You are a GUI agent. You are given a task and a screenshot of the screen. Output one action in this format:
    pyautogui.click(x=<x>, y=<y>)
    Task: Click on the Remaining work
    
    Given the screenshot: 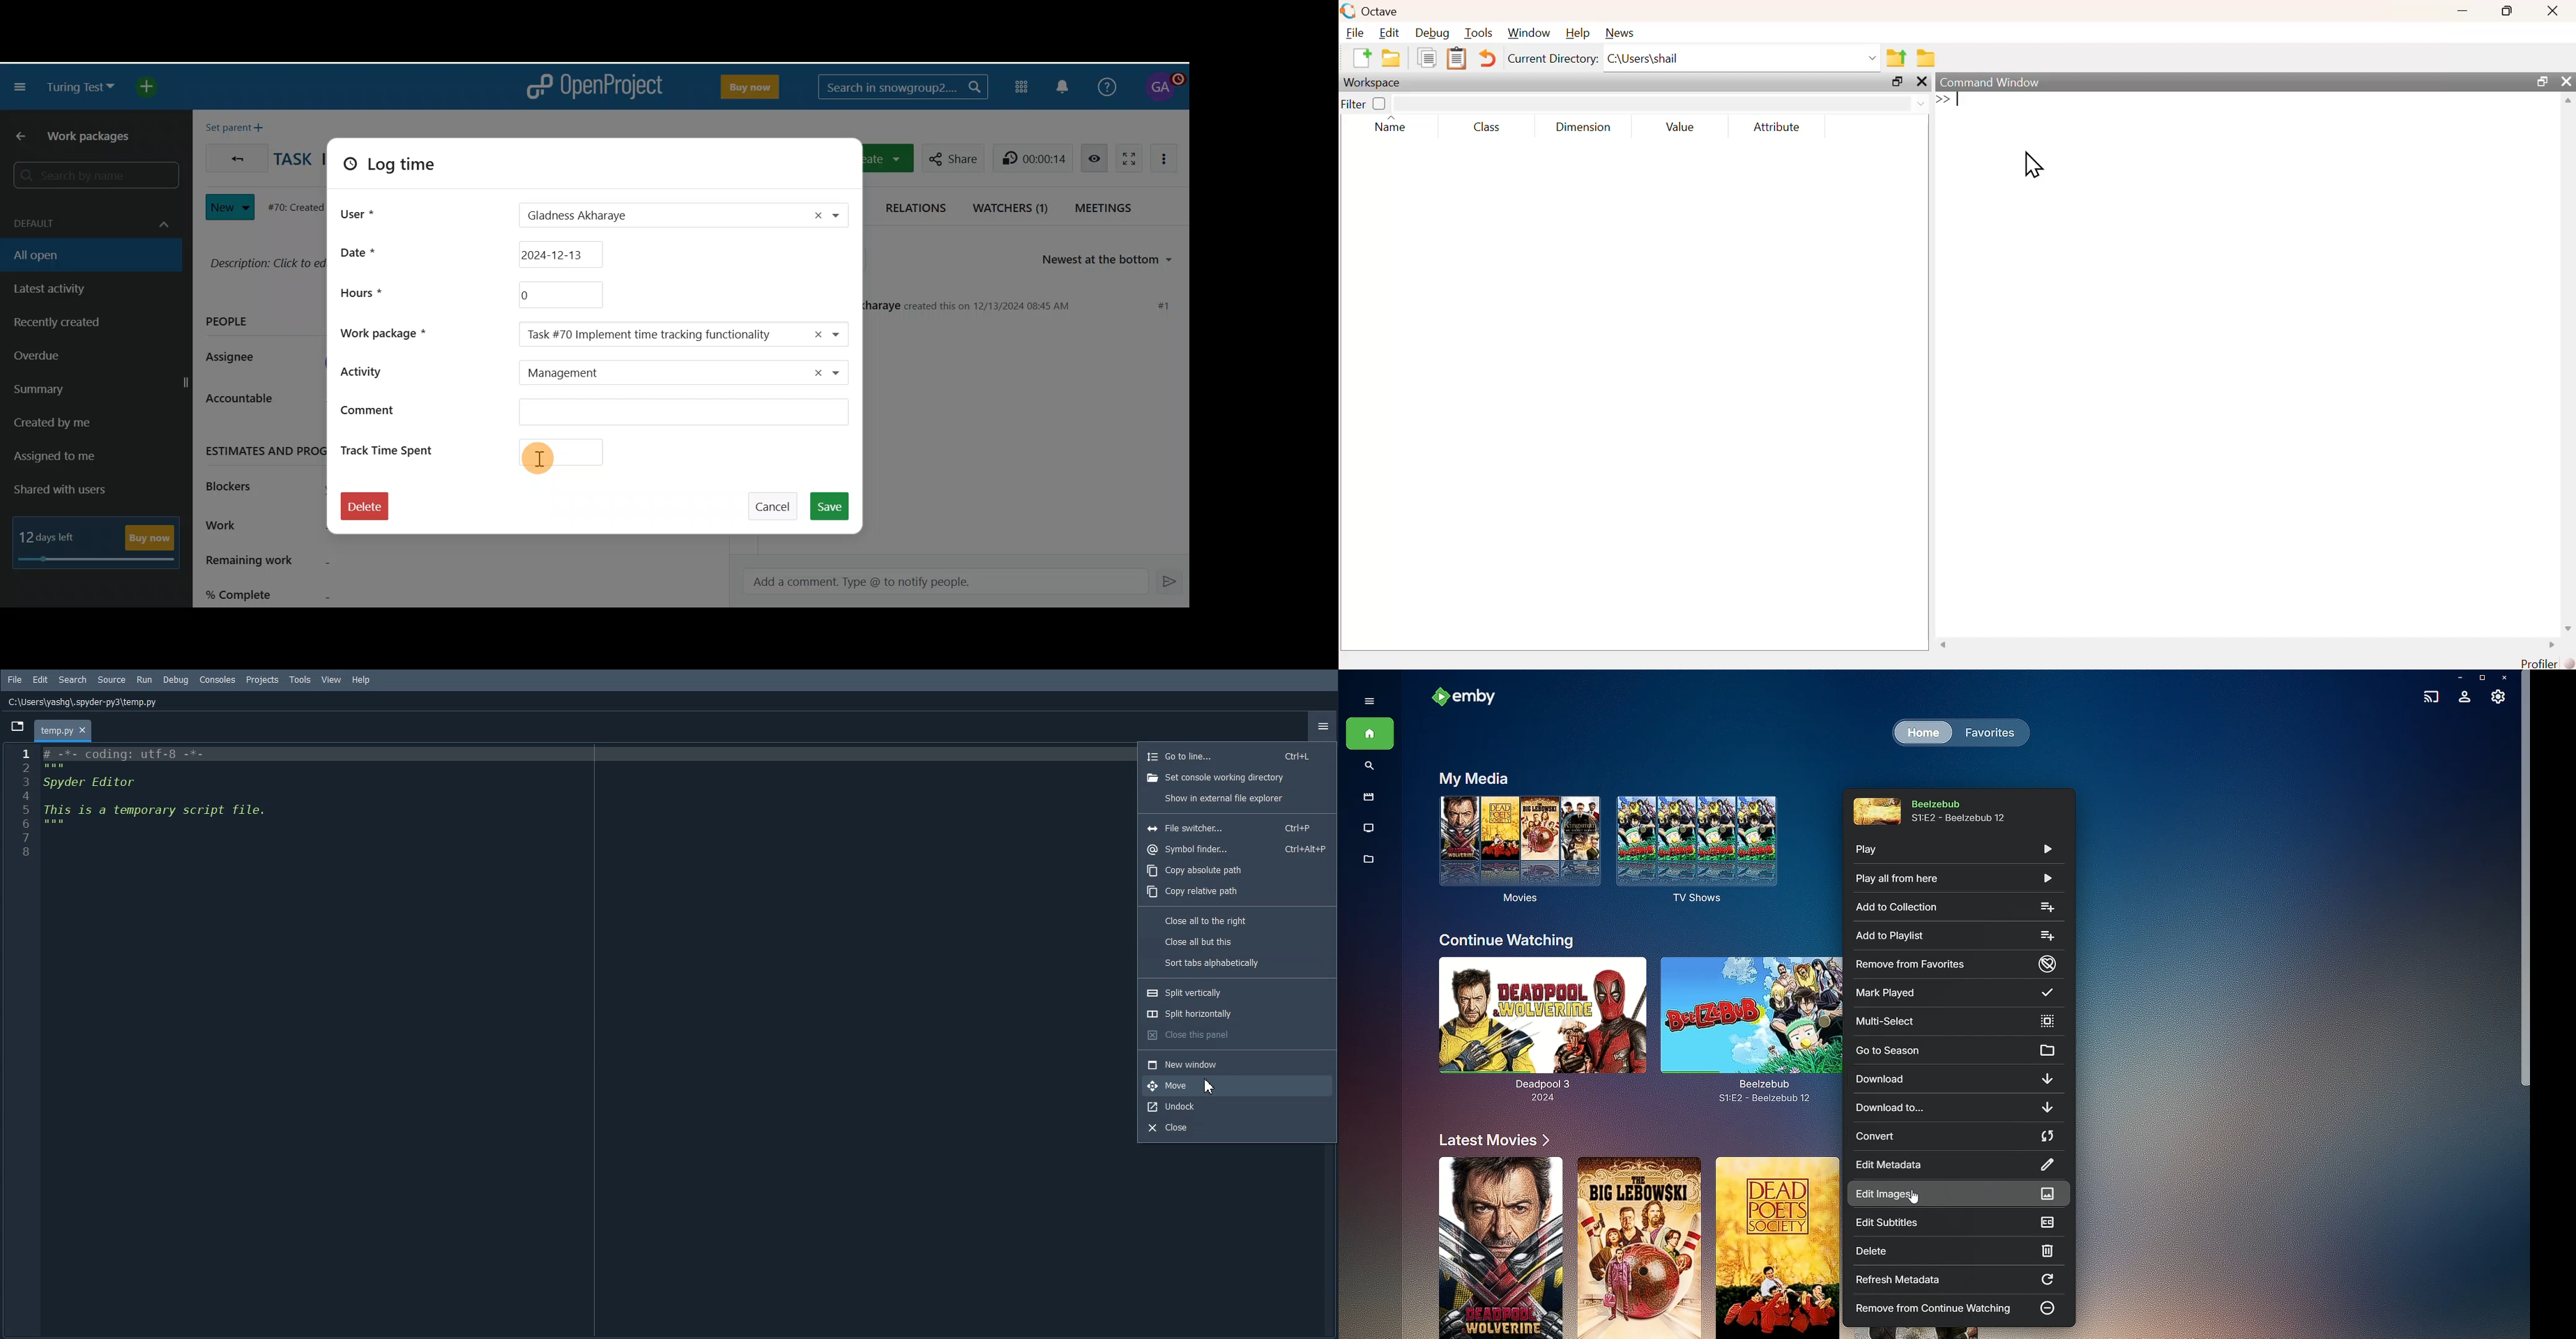 What is the action you would take?
    pyautogui.click(x=330, y=562)
    